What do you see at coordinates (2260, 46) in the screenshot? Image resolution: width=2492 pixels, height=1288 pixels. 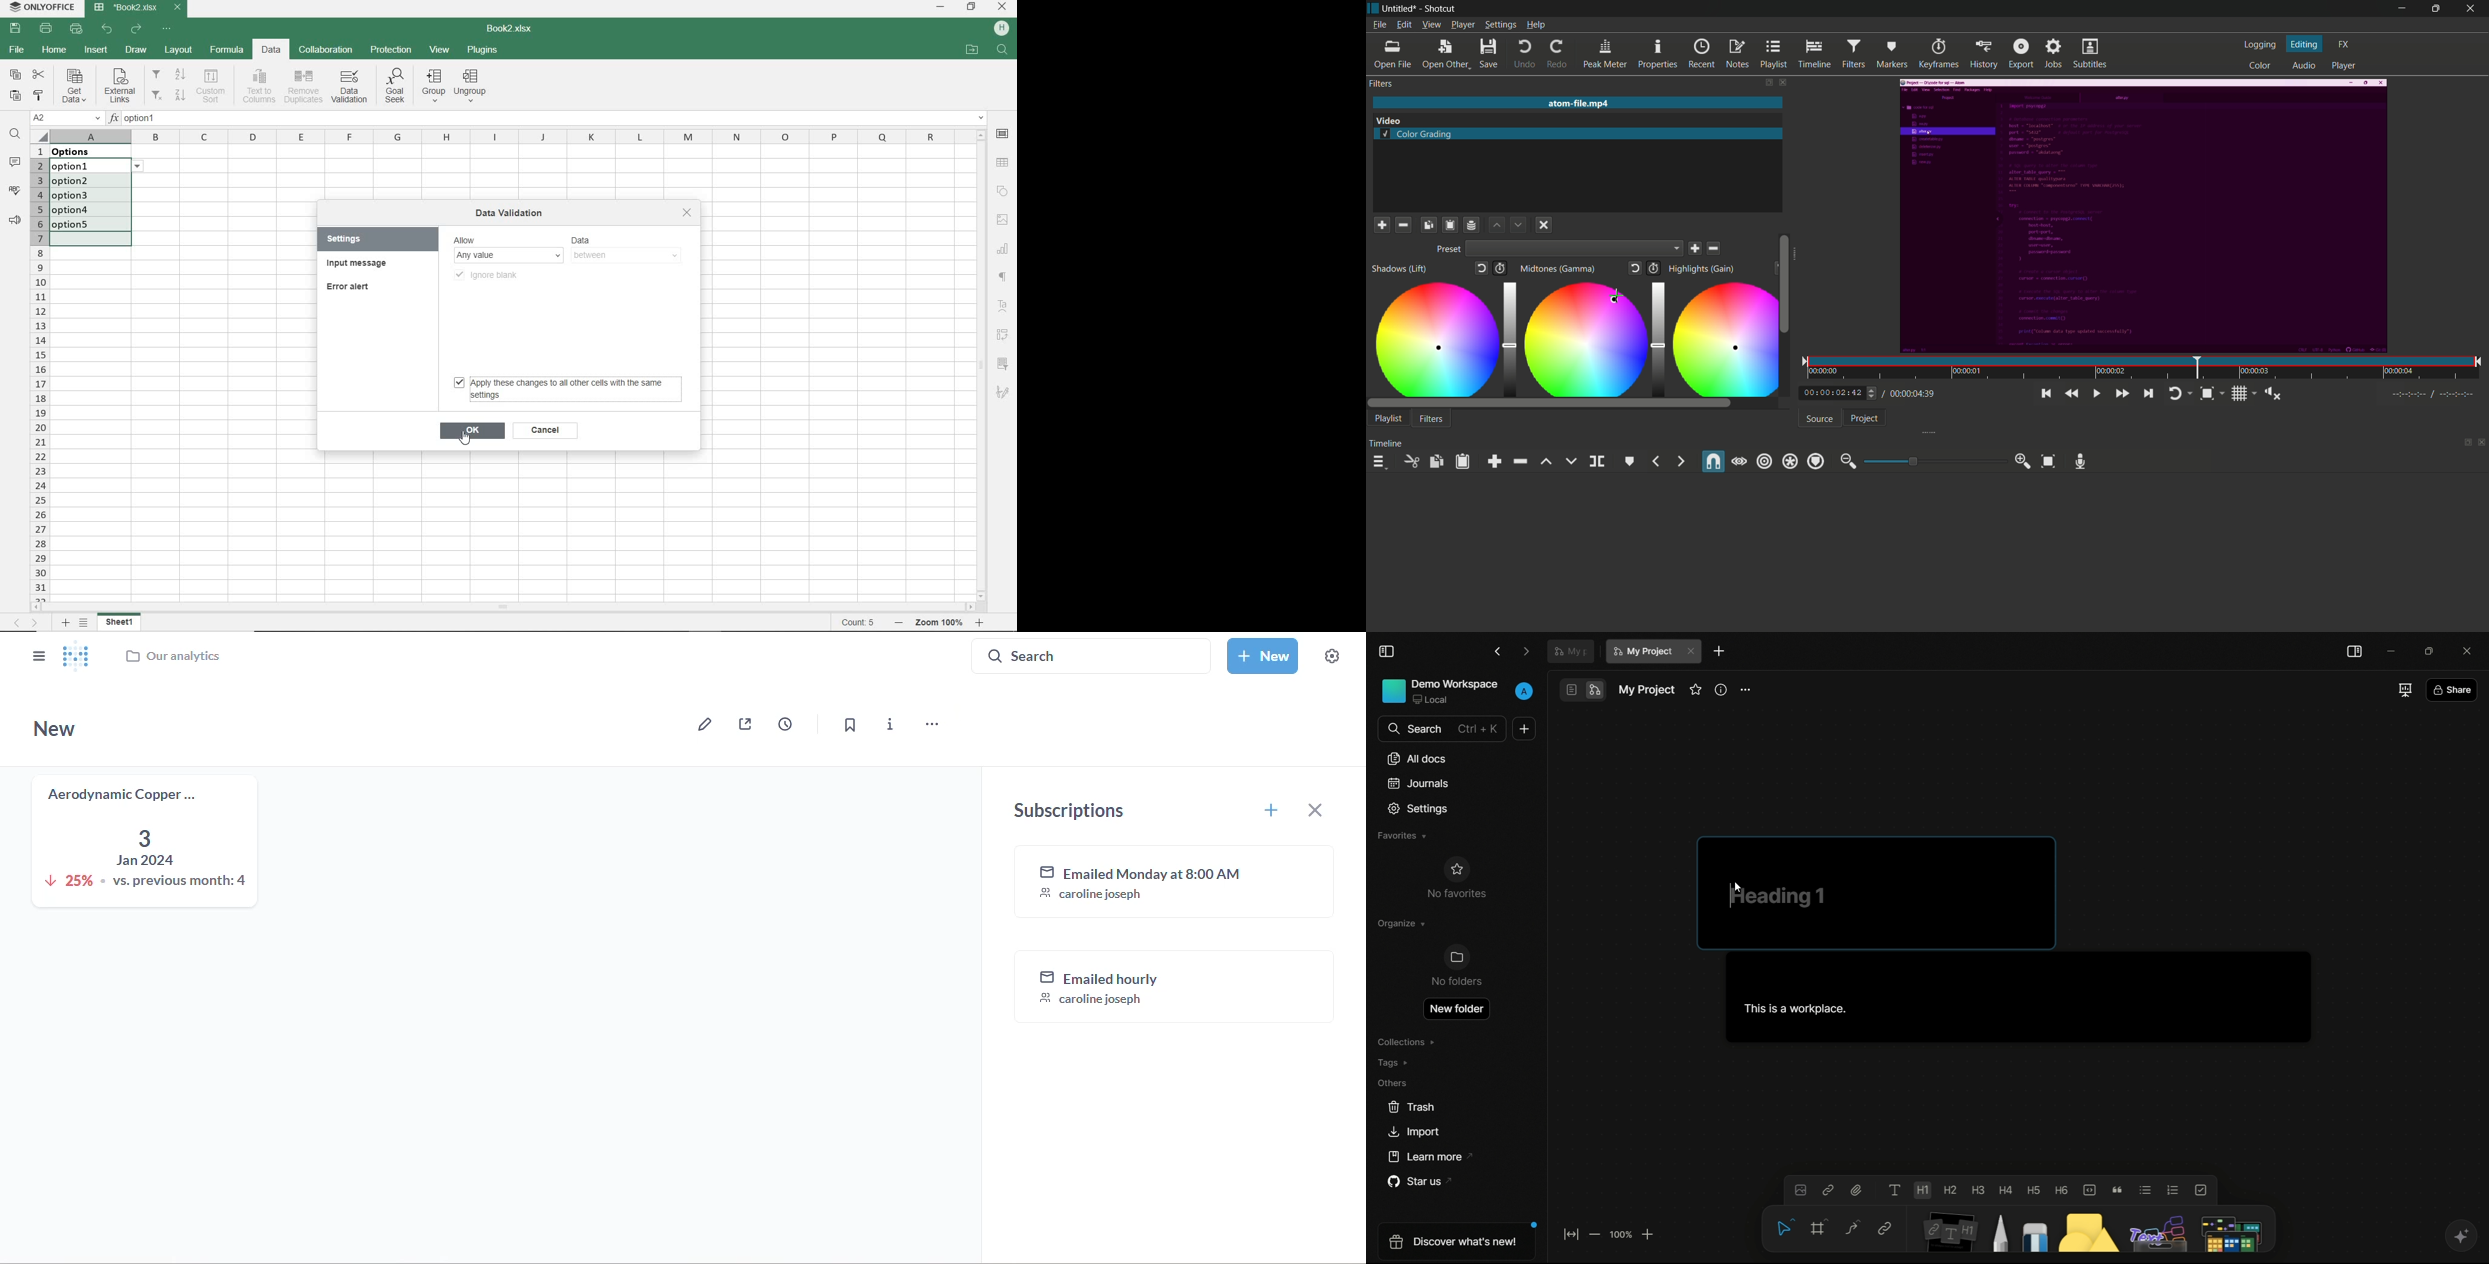 I see `logging` at bounding box center [2260, 46].